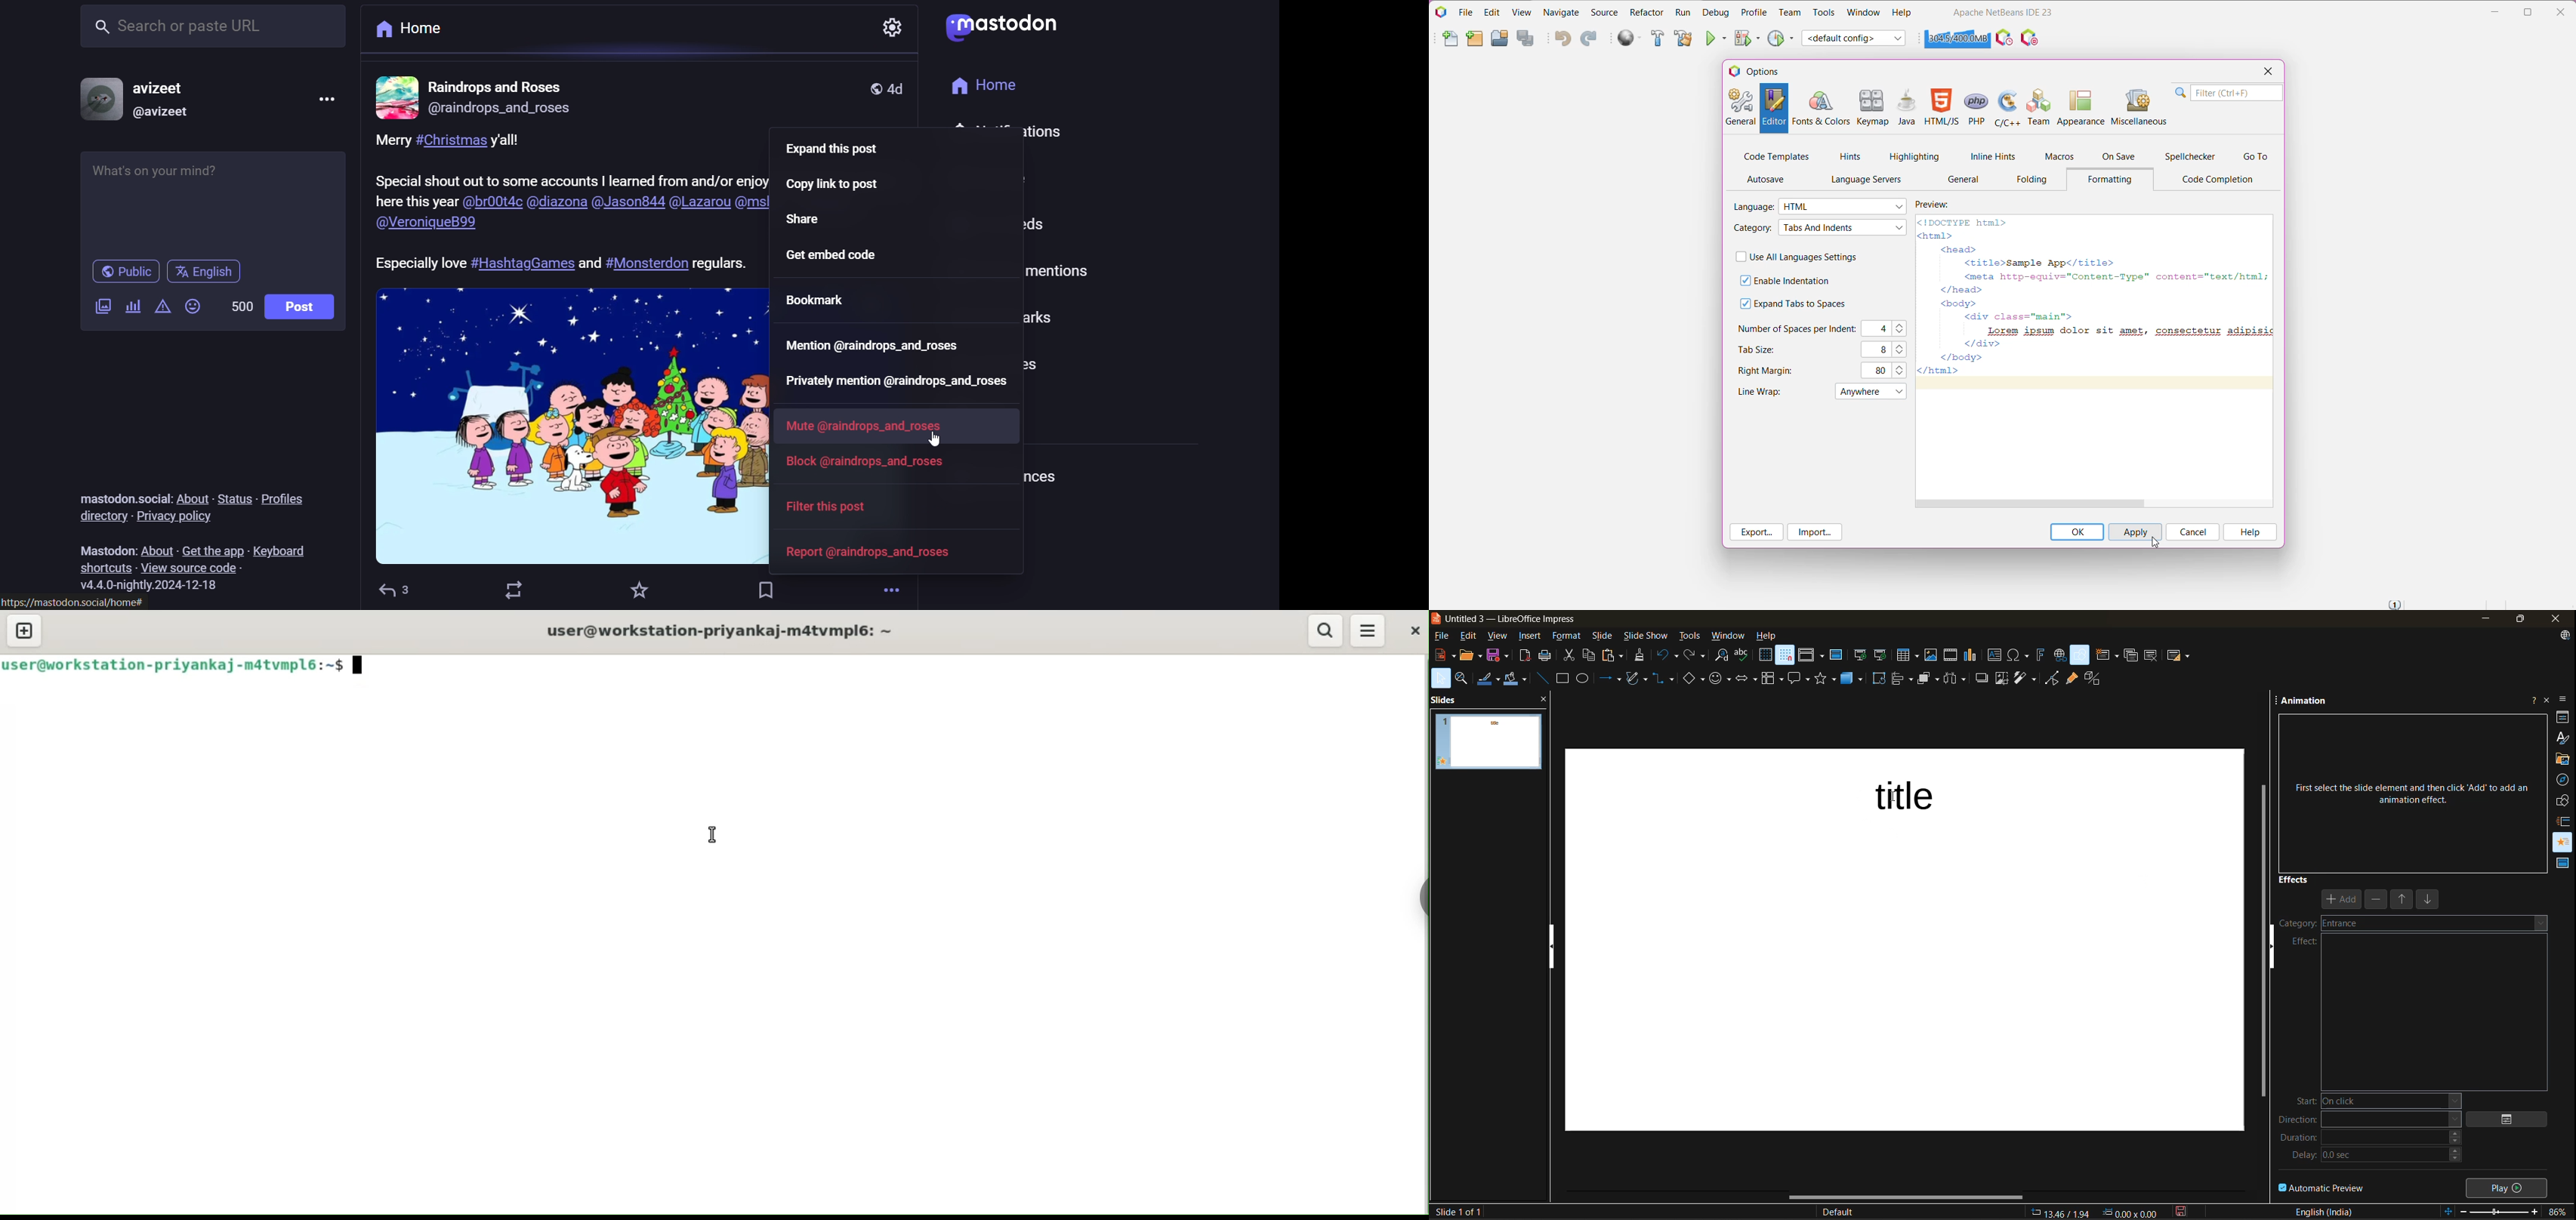 The width and height of the screenshot is (2576, 1232). Describe the element at coordinates (1739, 304) in the screenshot. I see `check box` at that location.